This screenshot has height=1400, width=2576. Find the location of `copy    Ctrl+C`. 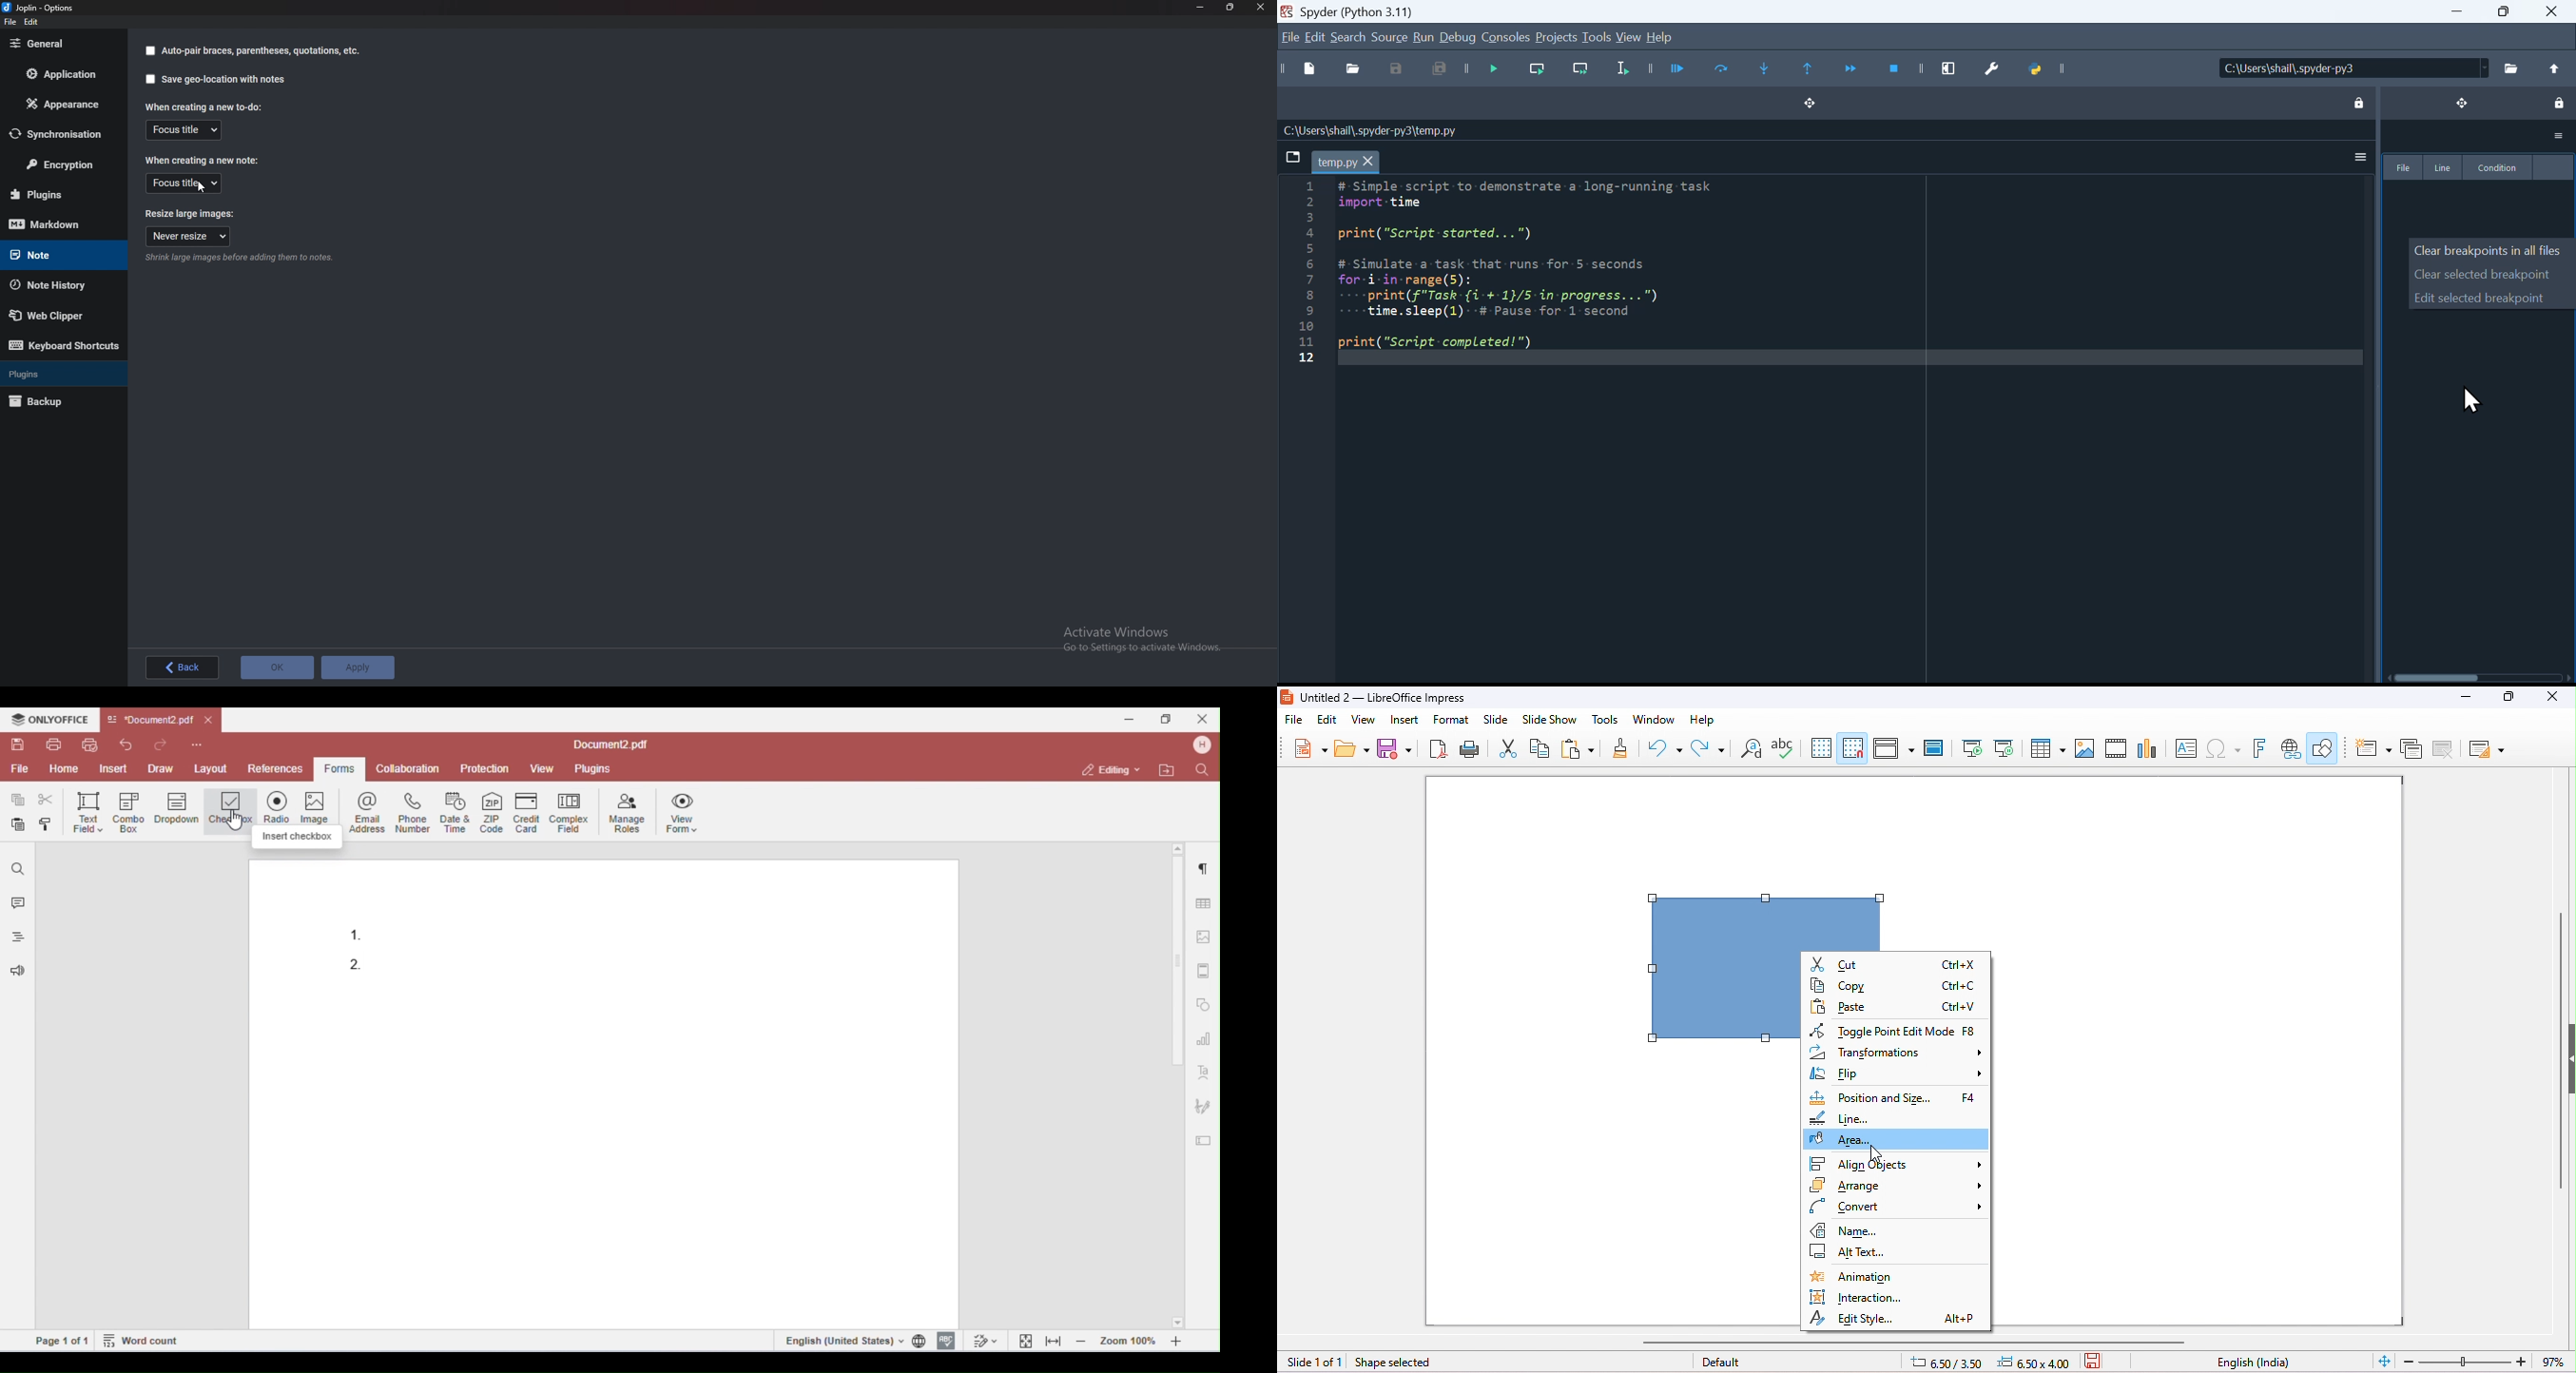

copy    Ctrl+C is located at coordinates (1896, 986).